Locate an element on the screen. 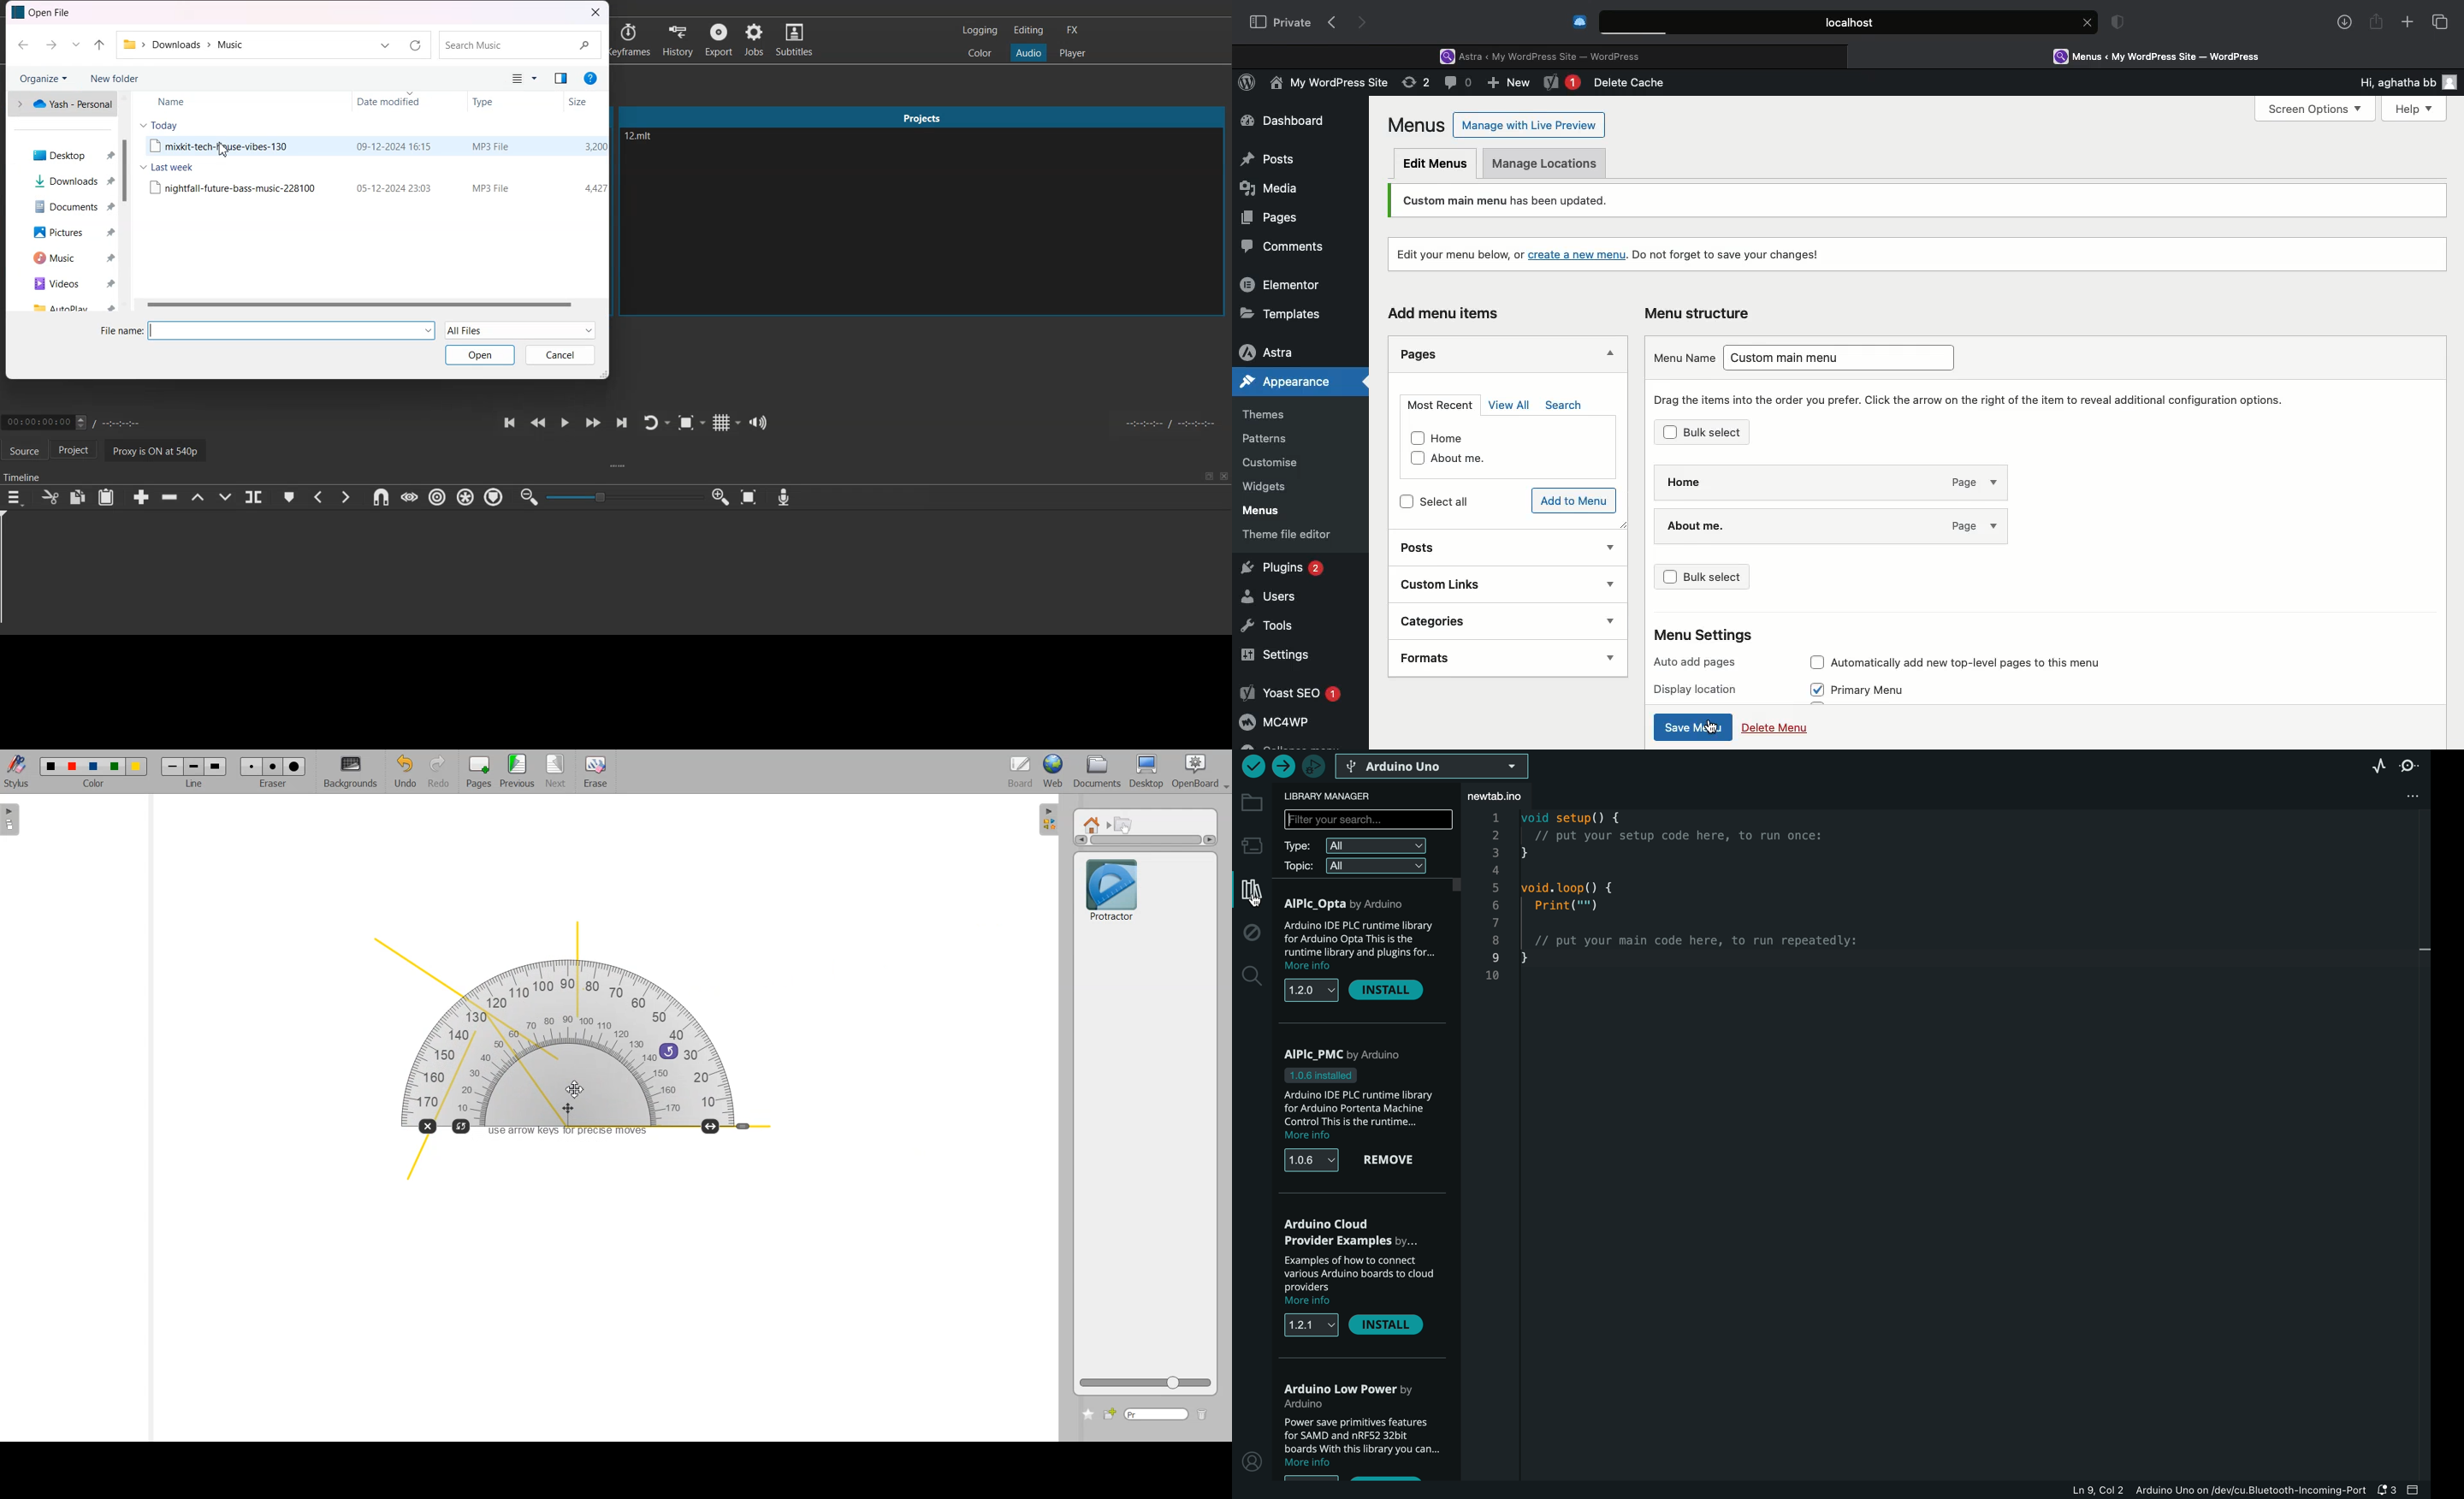 The width and height of the screenshot is (2464, 1512). Menus is located at coordinates (1259, 511).